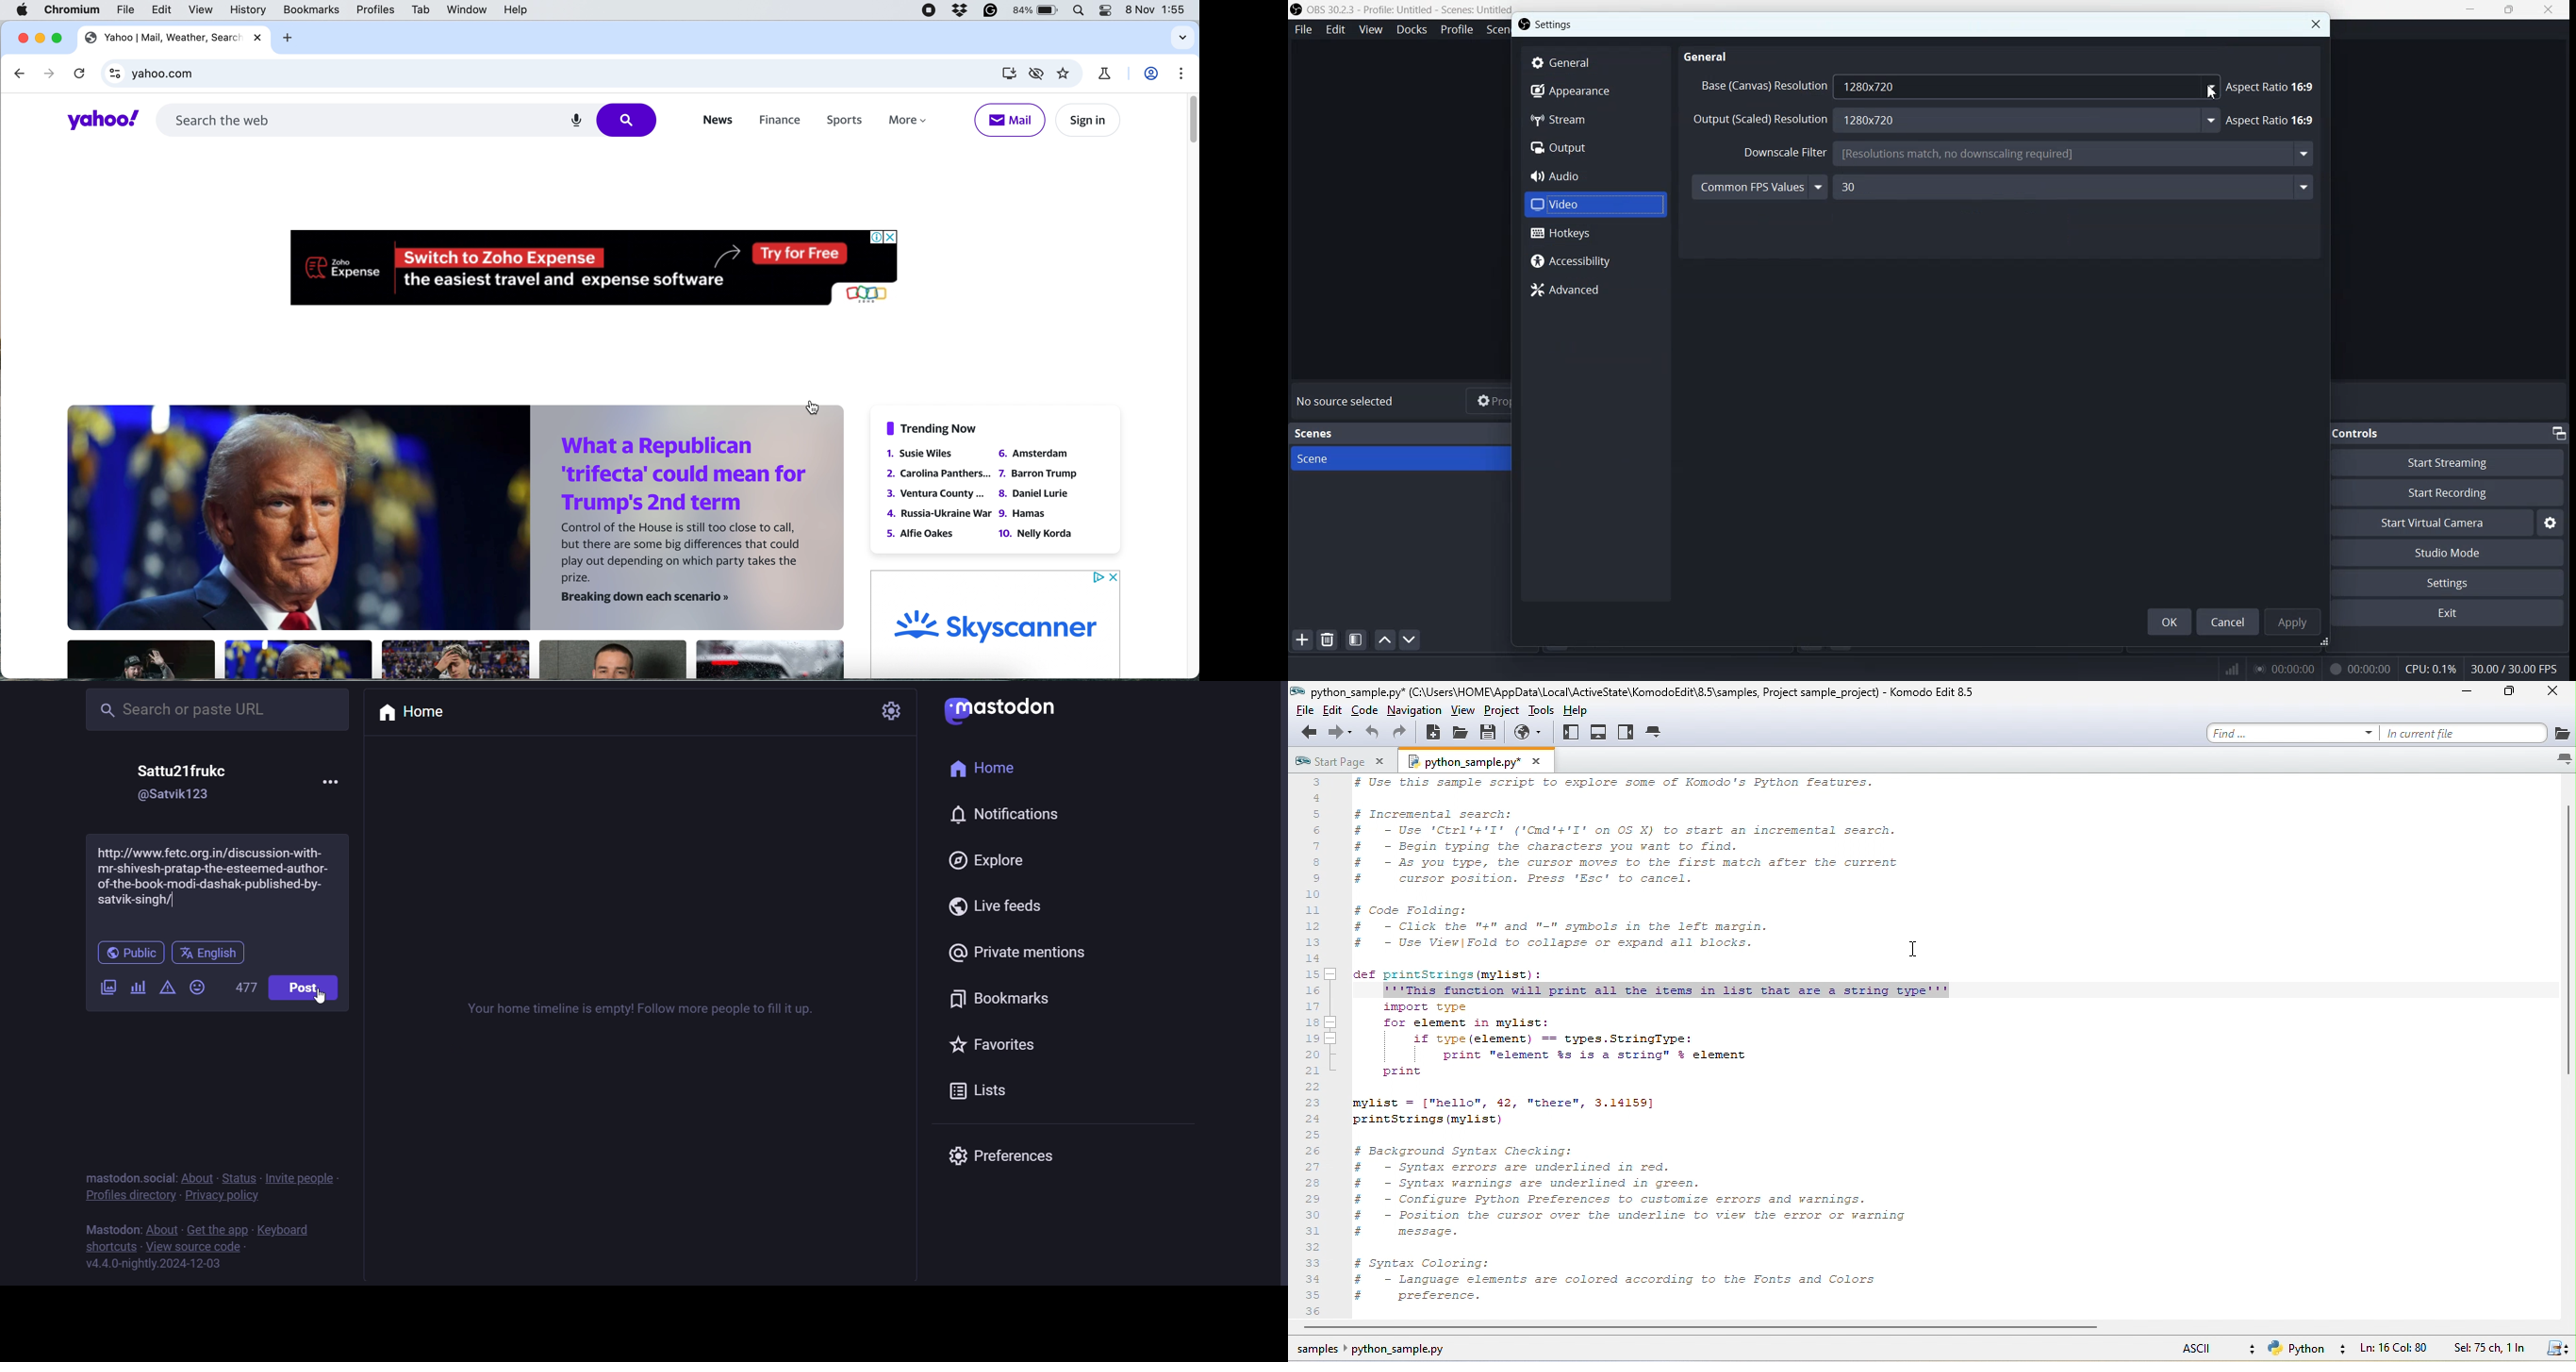 The width and height of the screenshot is (2576, 1372). What do you see at coordinates (2459, 461) in the screenshot?
I see `Start Streaming` at bounding box center [2459, 461].